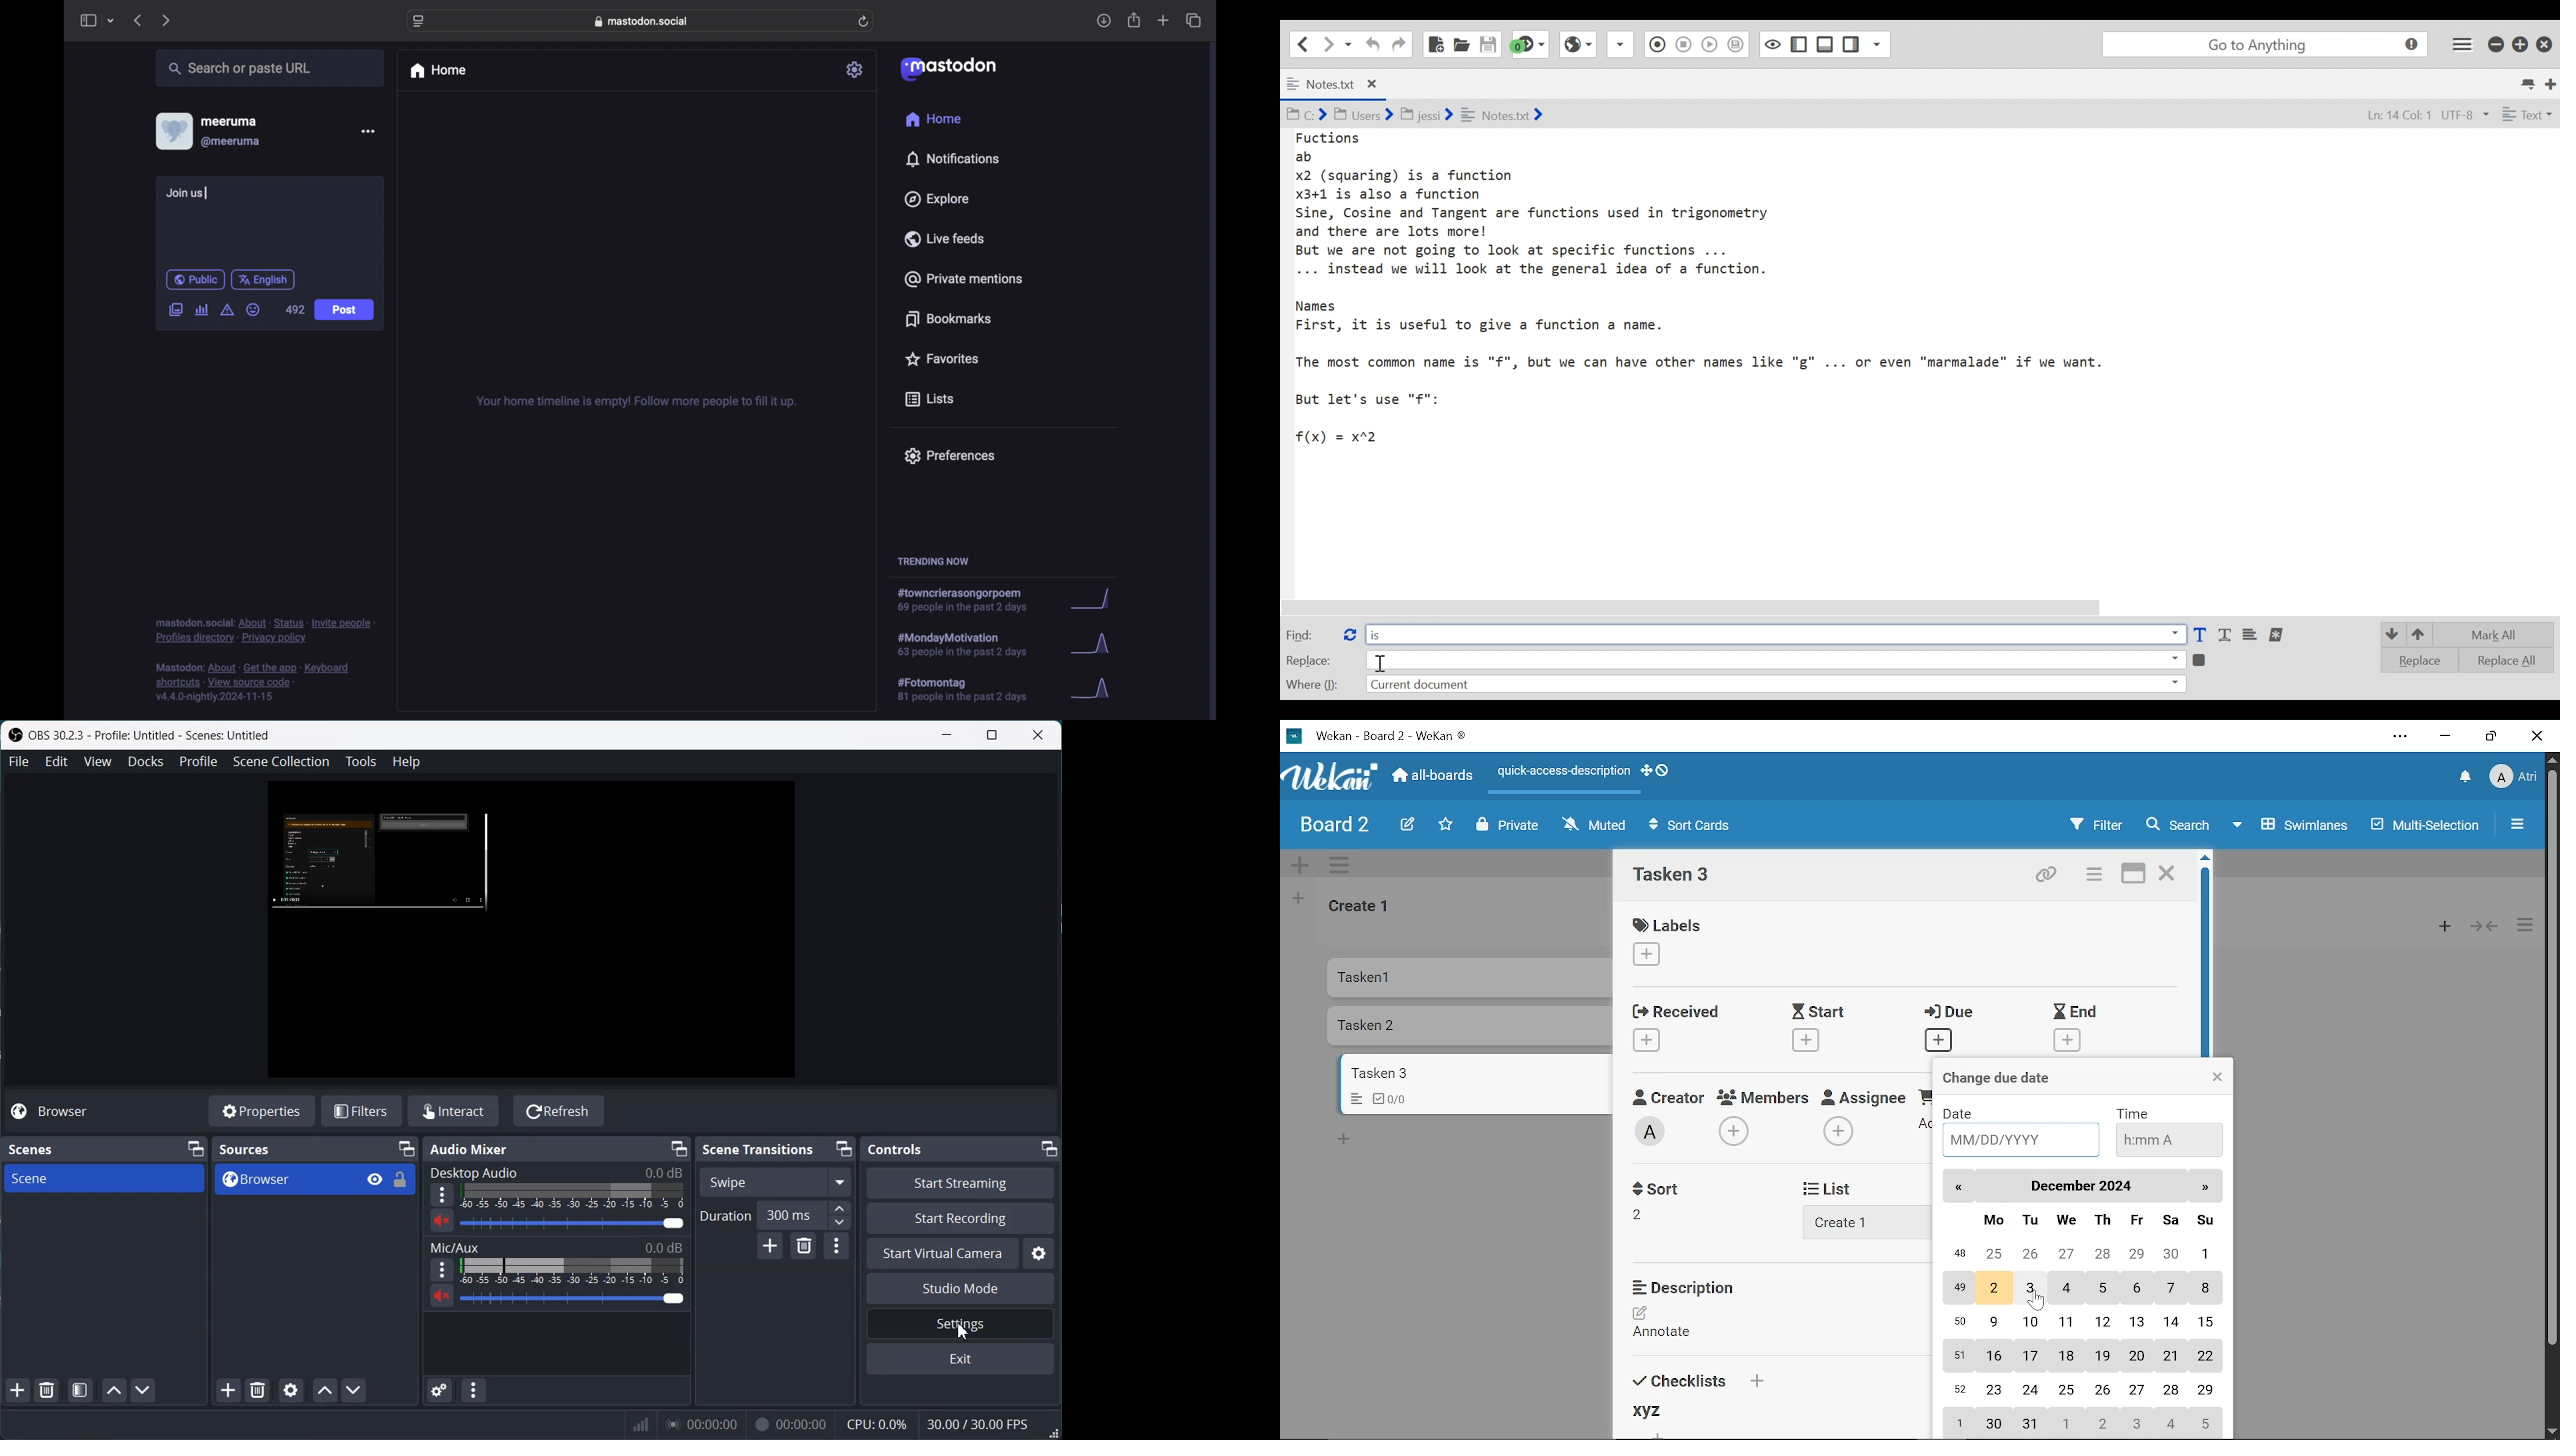 This screenshot has width=2576, height=1456. What do you see at coordinates (198, 761) in the screenshot?
I see `Profile` at bounding box center [198, 761].